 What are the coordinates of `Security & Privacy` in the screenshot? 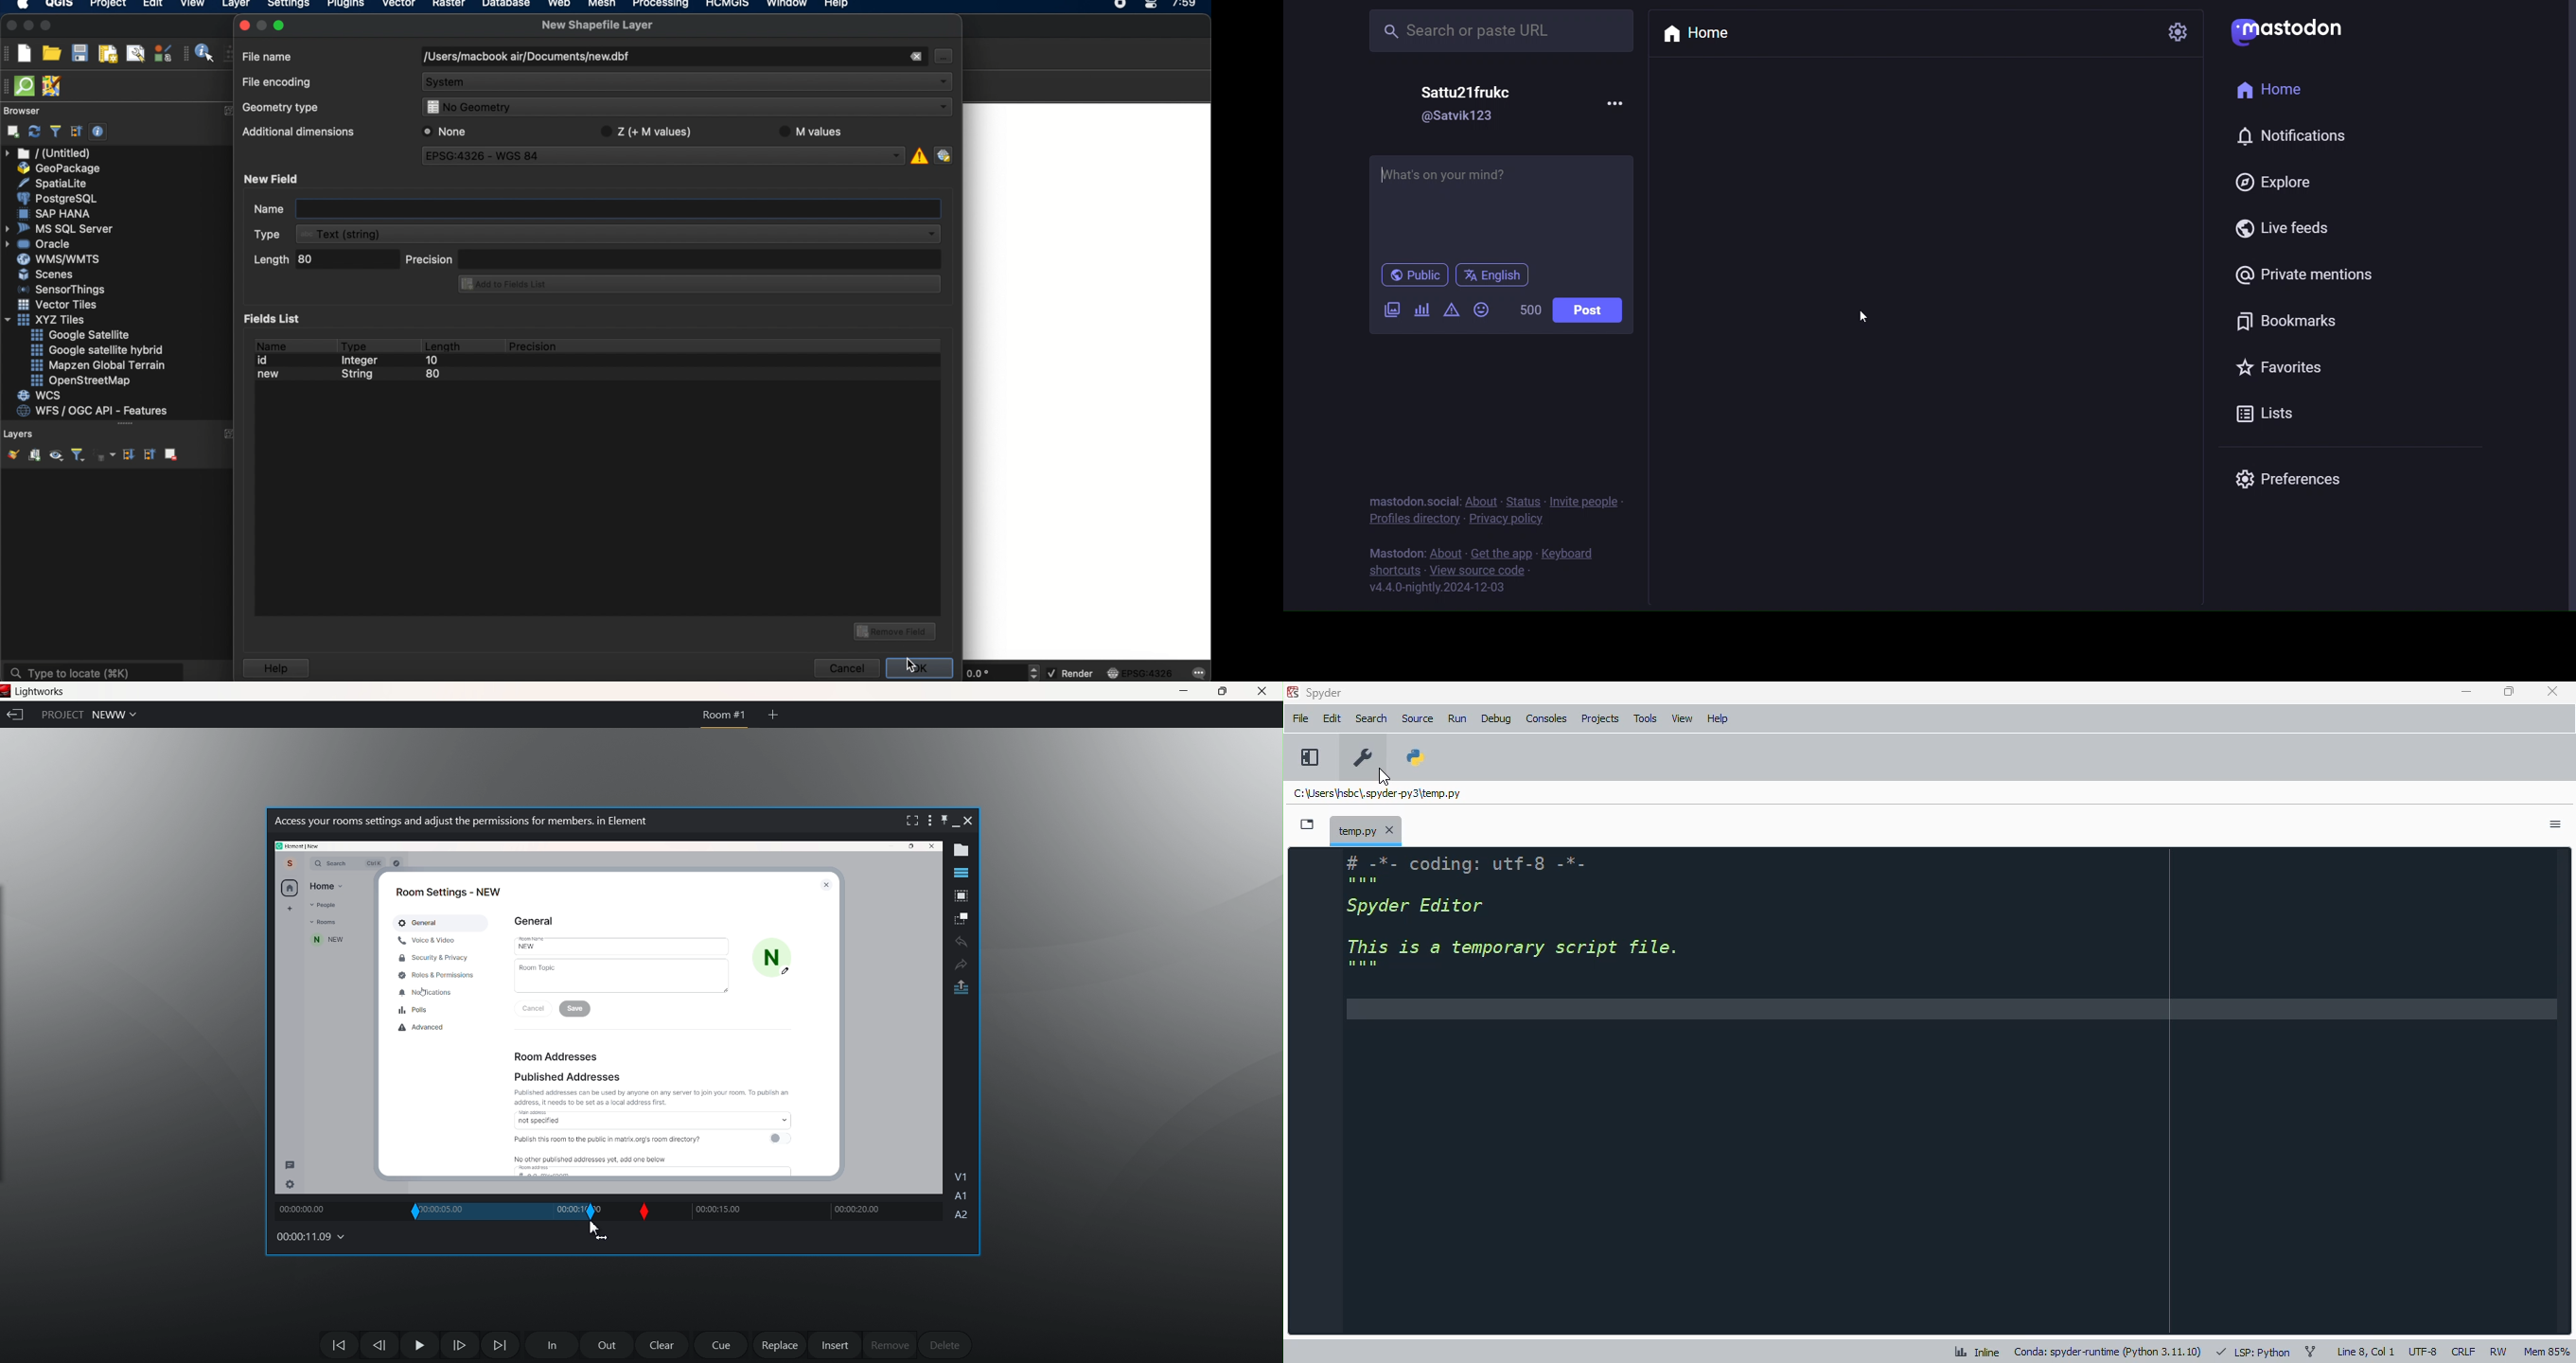 It's located at (434, 957).